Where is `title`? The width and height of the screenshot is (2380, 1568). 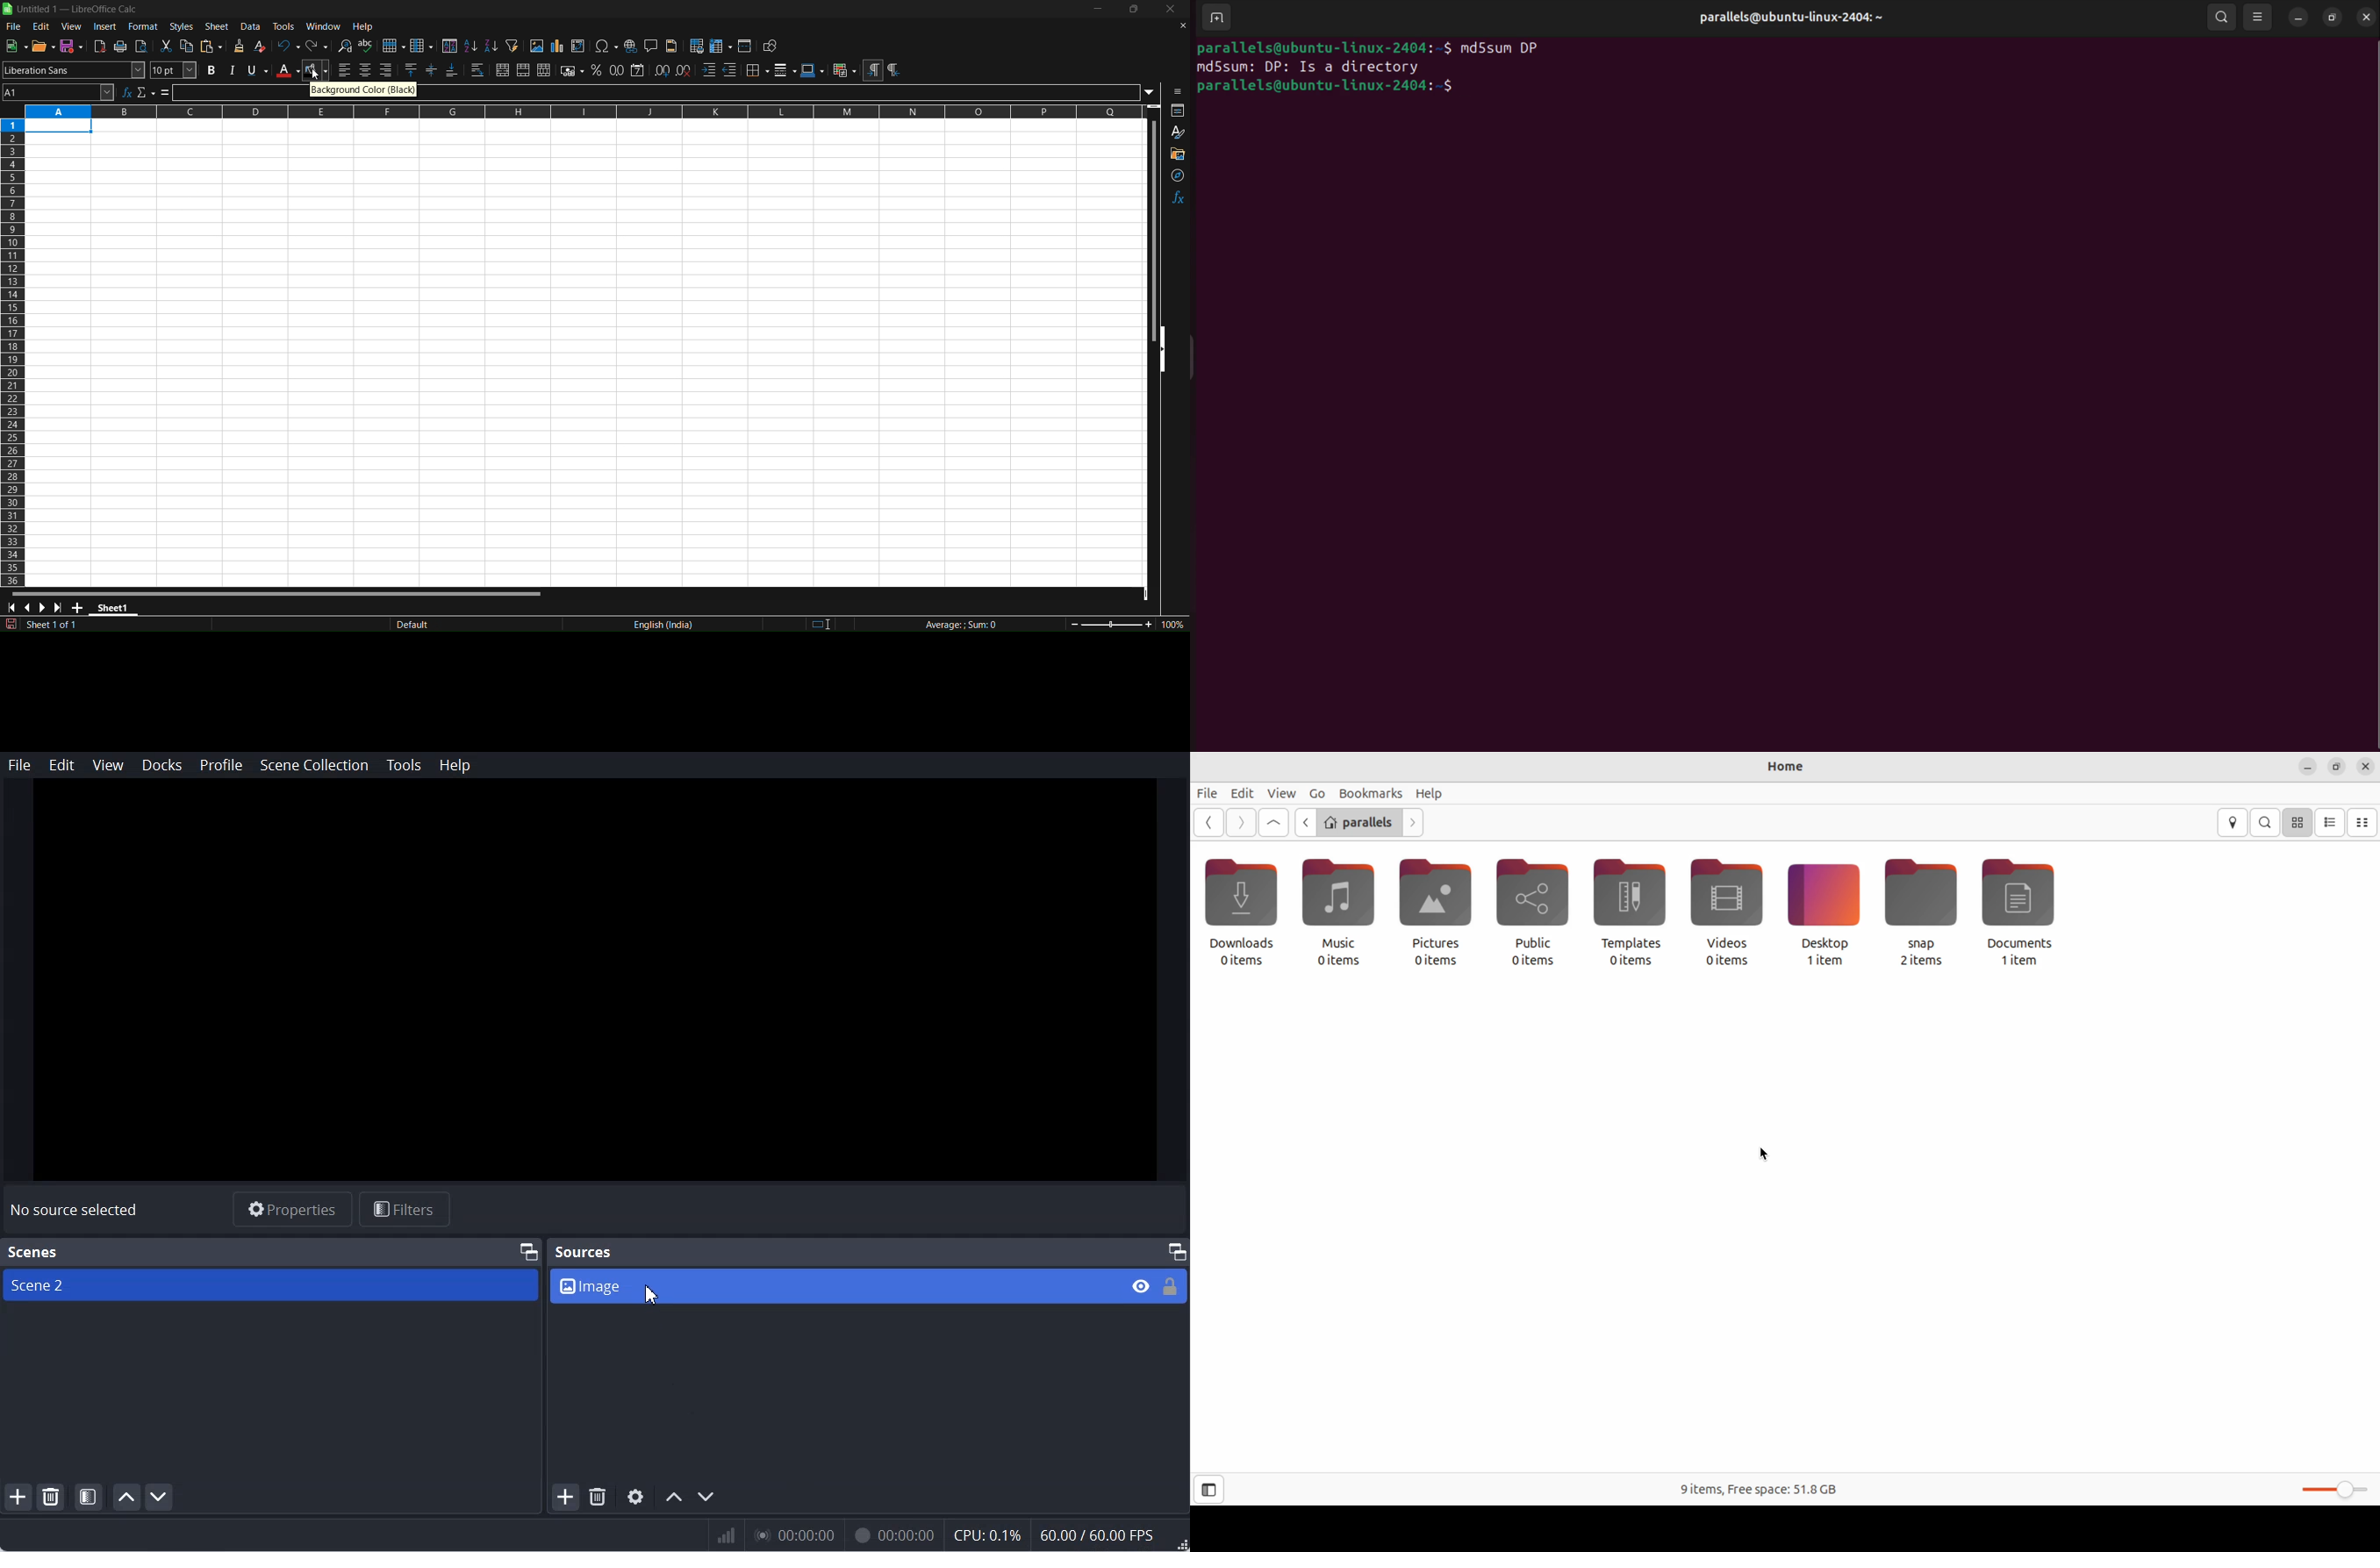
title is located at coordinates (79, 9).